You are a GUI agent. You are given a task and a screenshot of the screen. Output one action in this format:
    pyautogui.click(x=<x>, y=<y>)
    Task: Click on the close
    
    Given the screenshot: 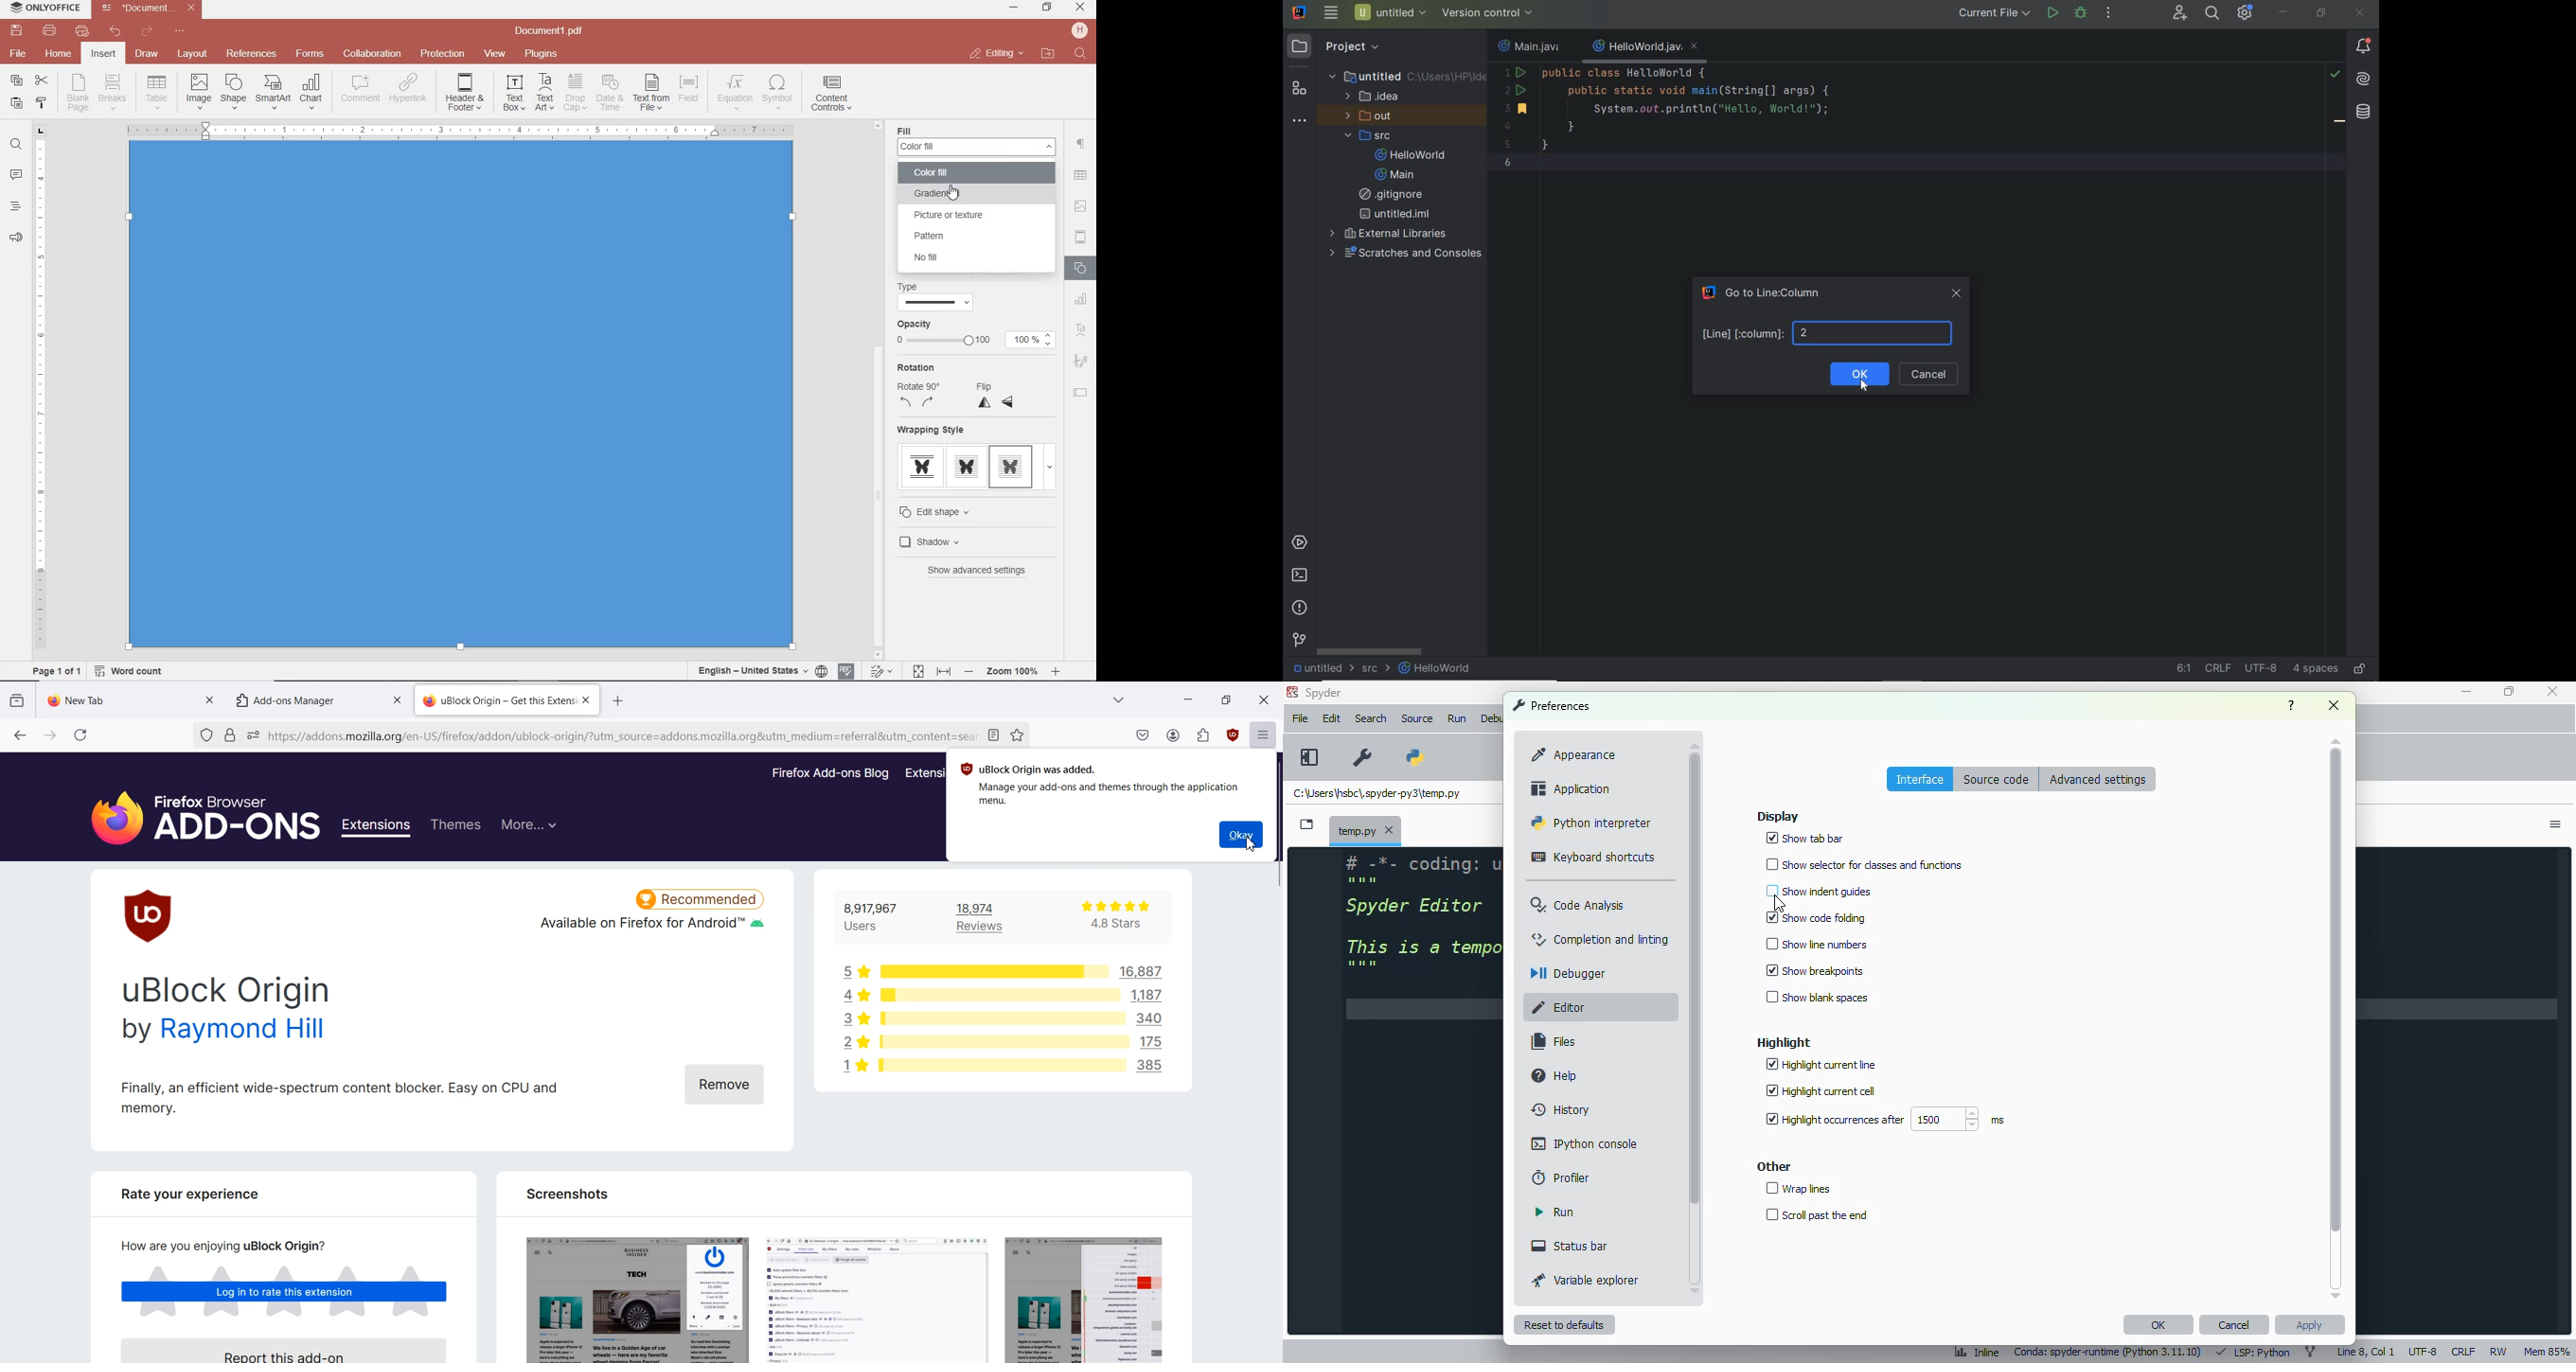 What is the action you would take?
    pyautogui.click(x=2553, y=691)
    